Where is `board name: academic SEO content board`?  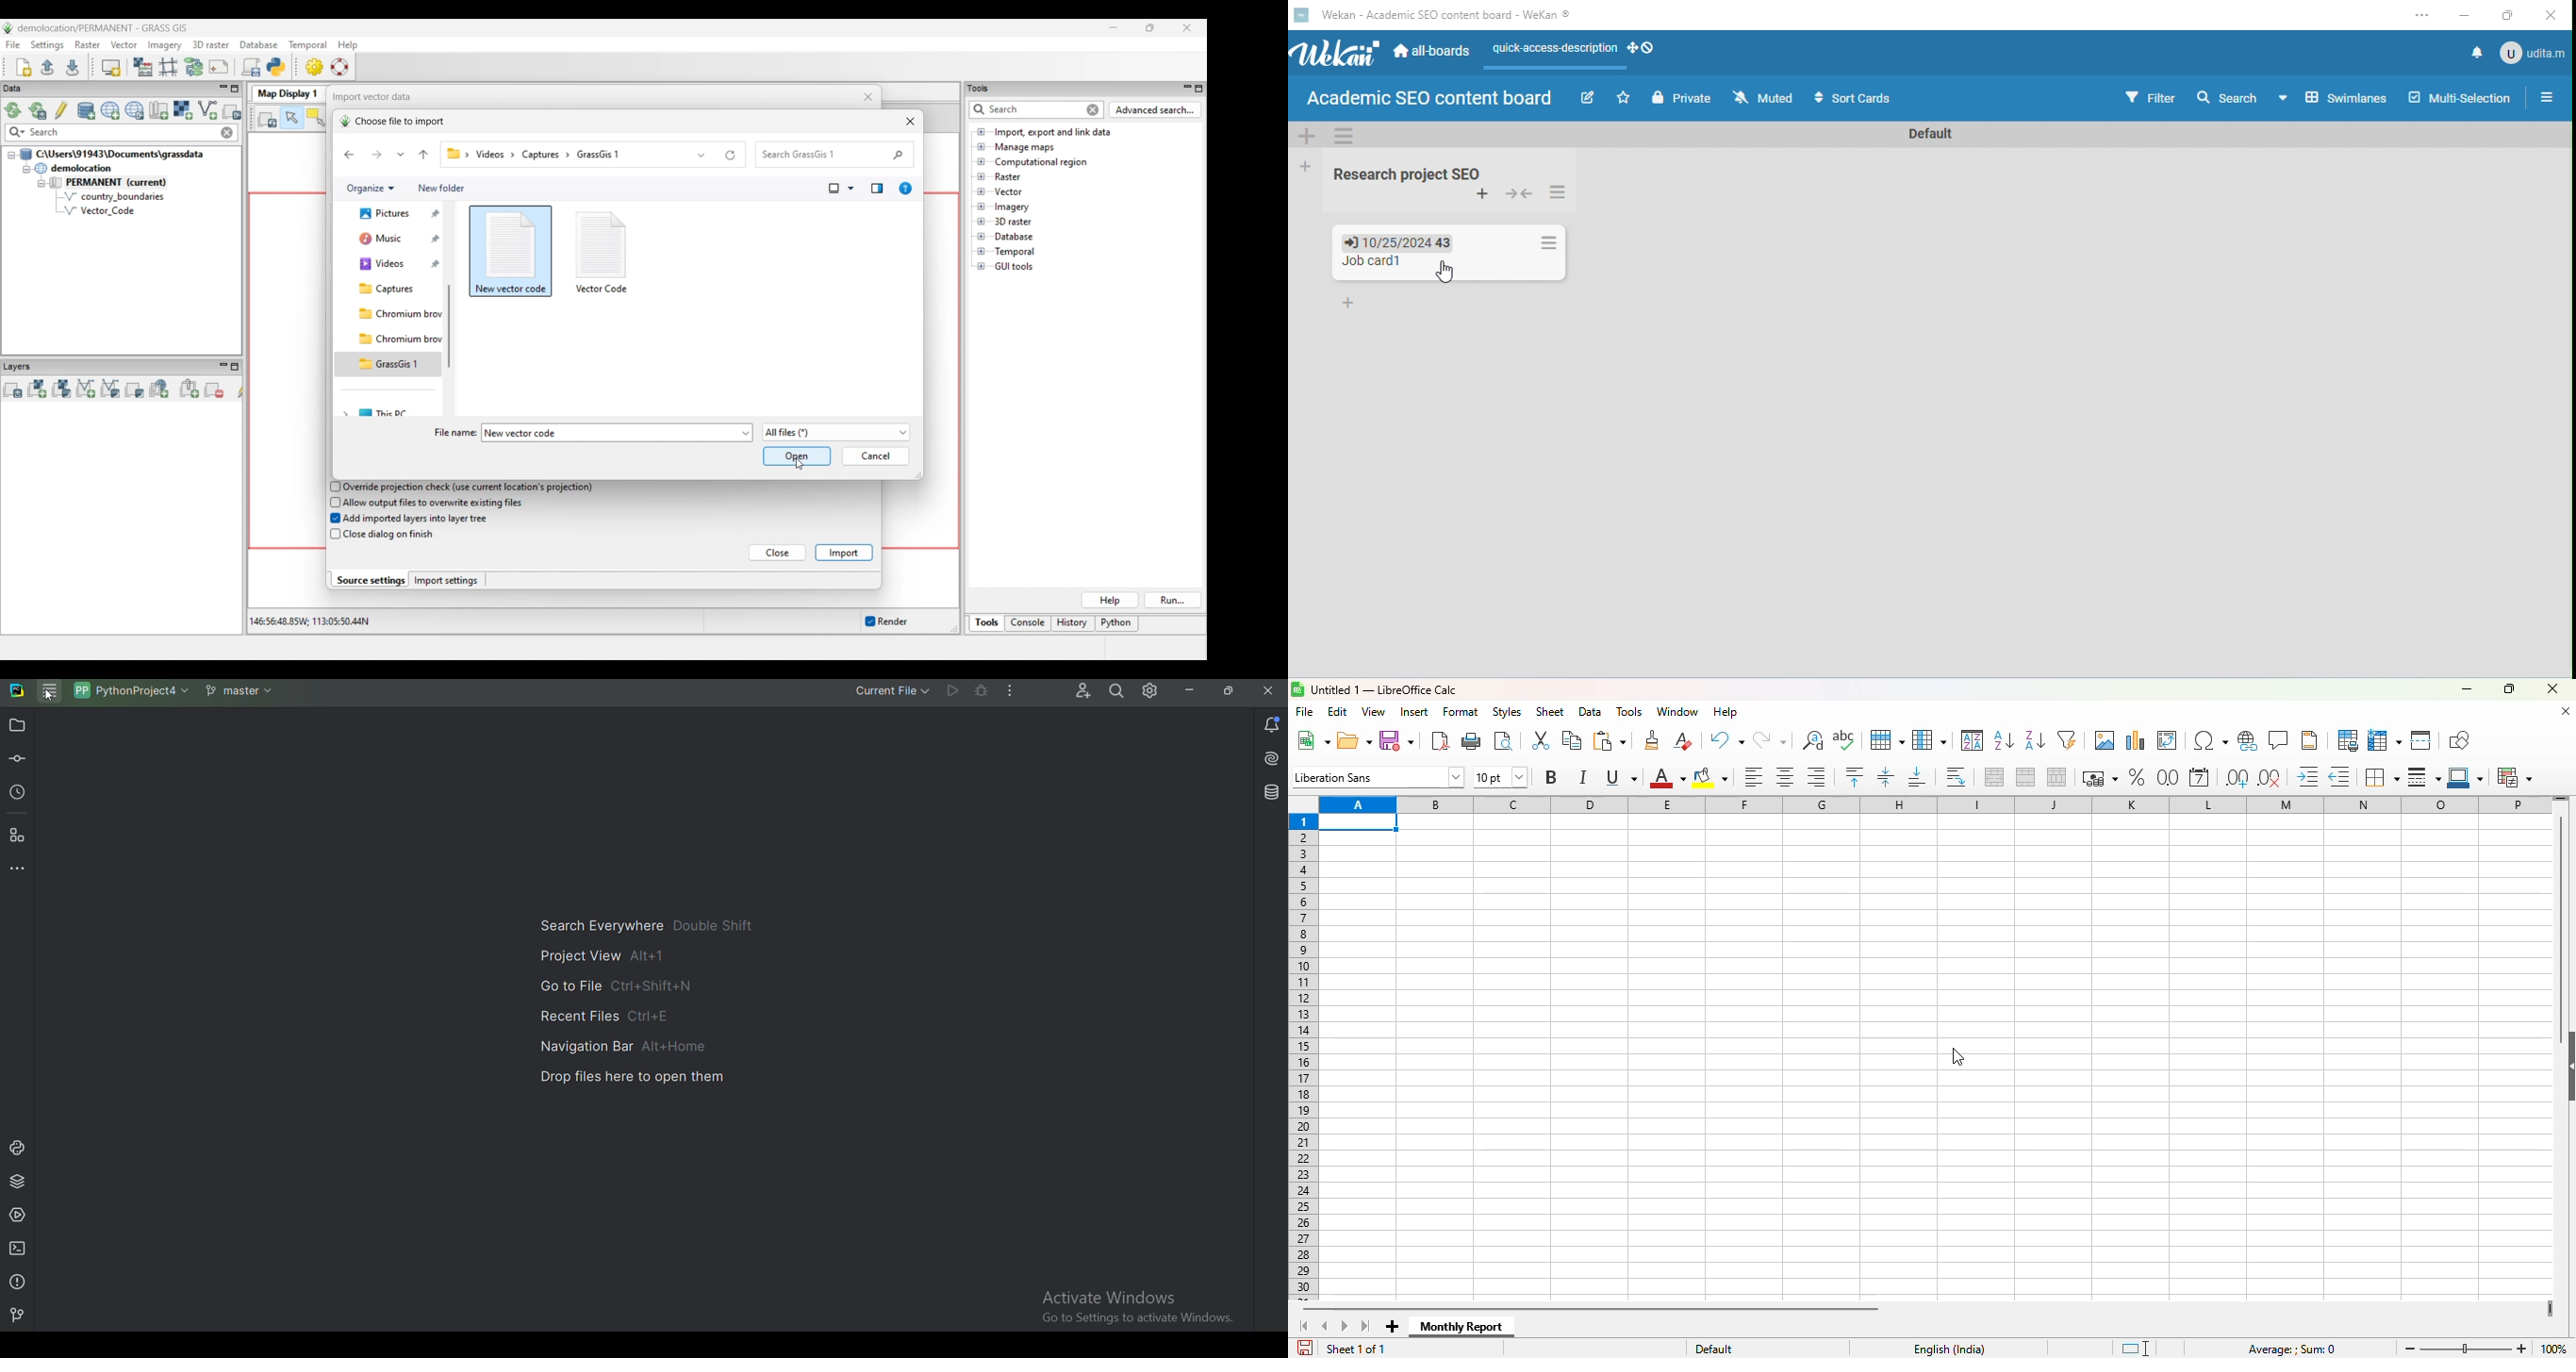
board name: academic SEO content board is located at coordinates (1429, 99).